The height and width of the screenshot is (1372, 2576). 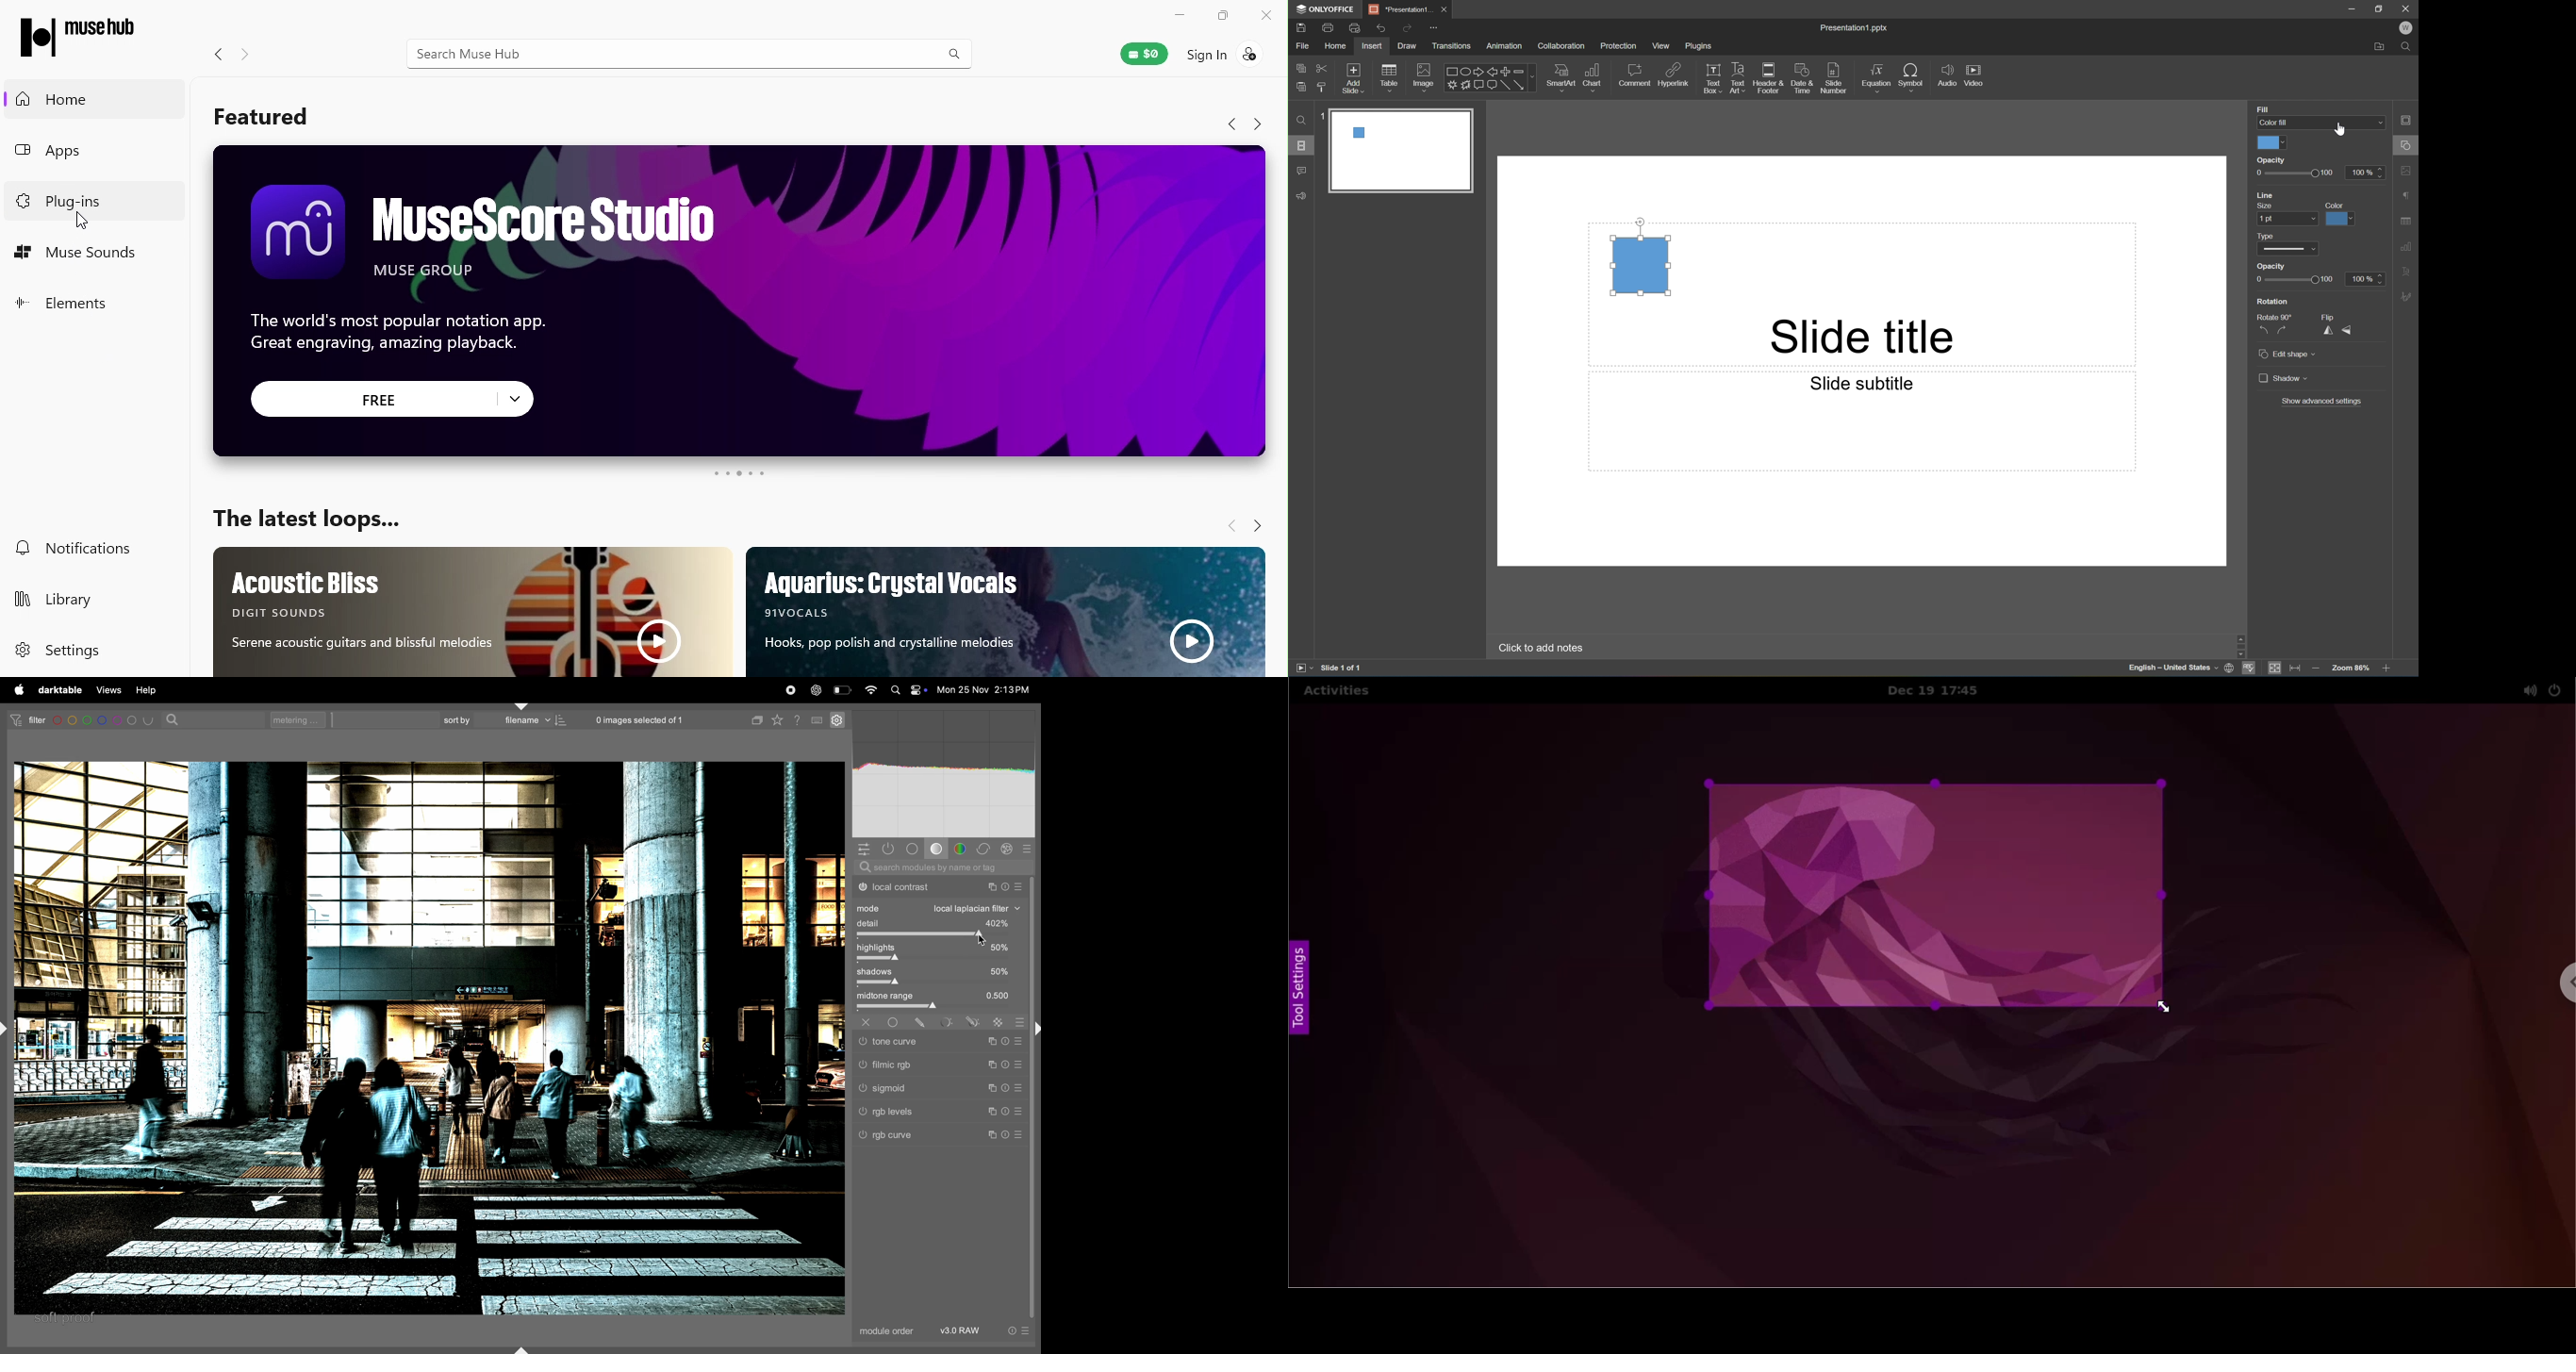 I want to click on shown activity, so click(x=891, y=849).